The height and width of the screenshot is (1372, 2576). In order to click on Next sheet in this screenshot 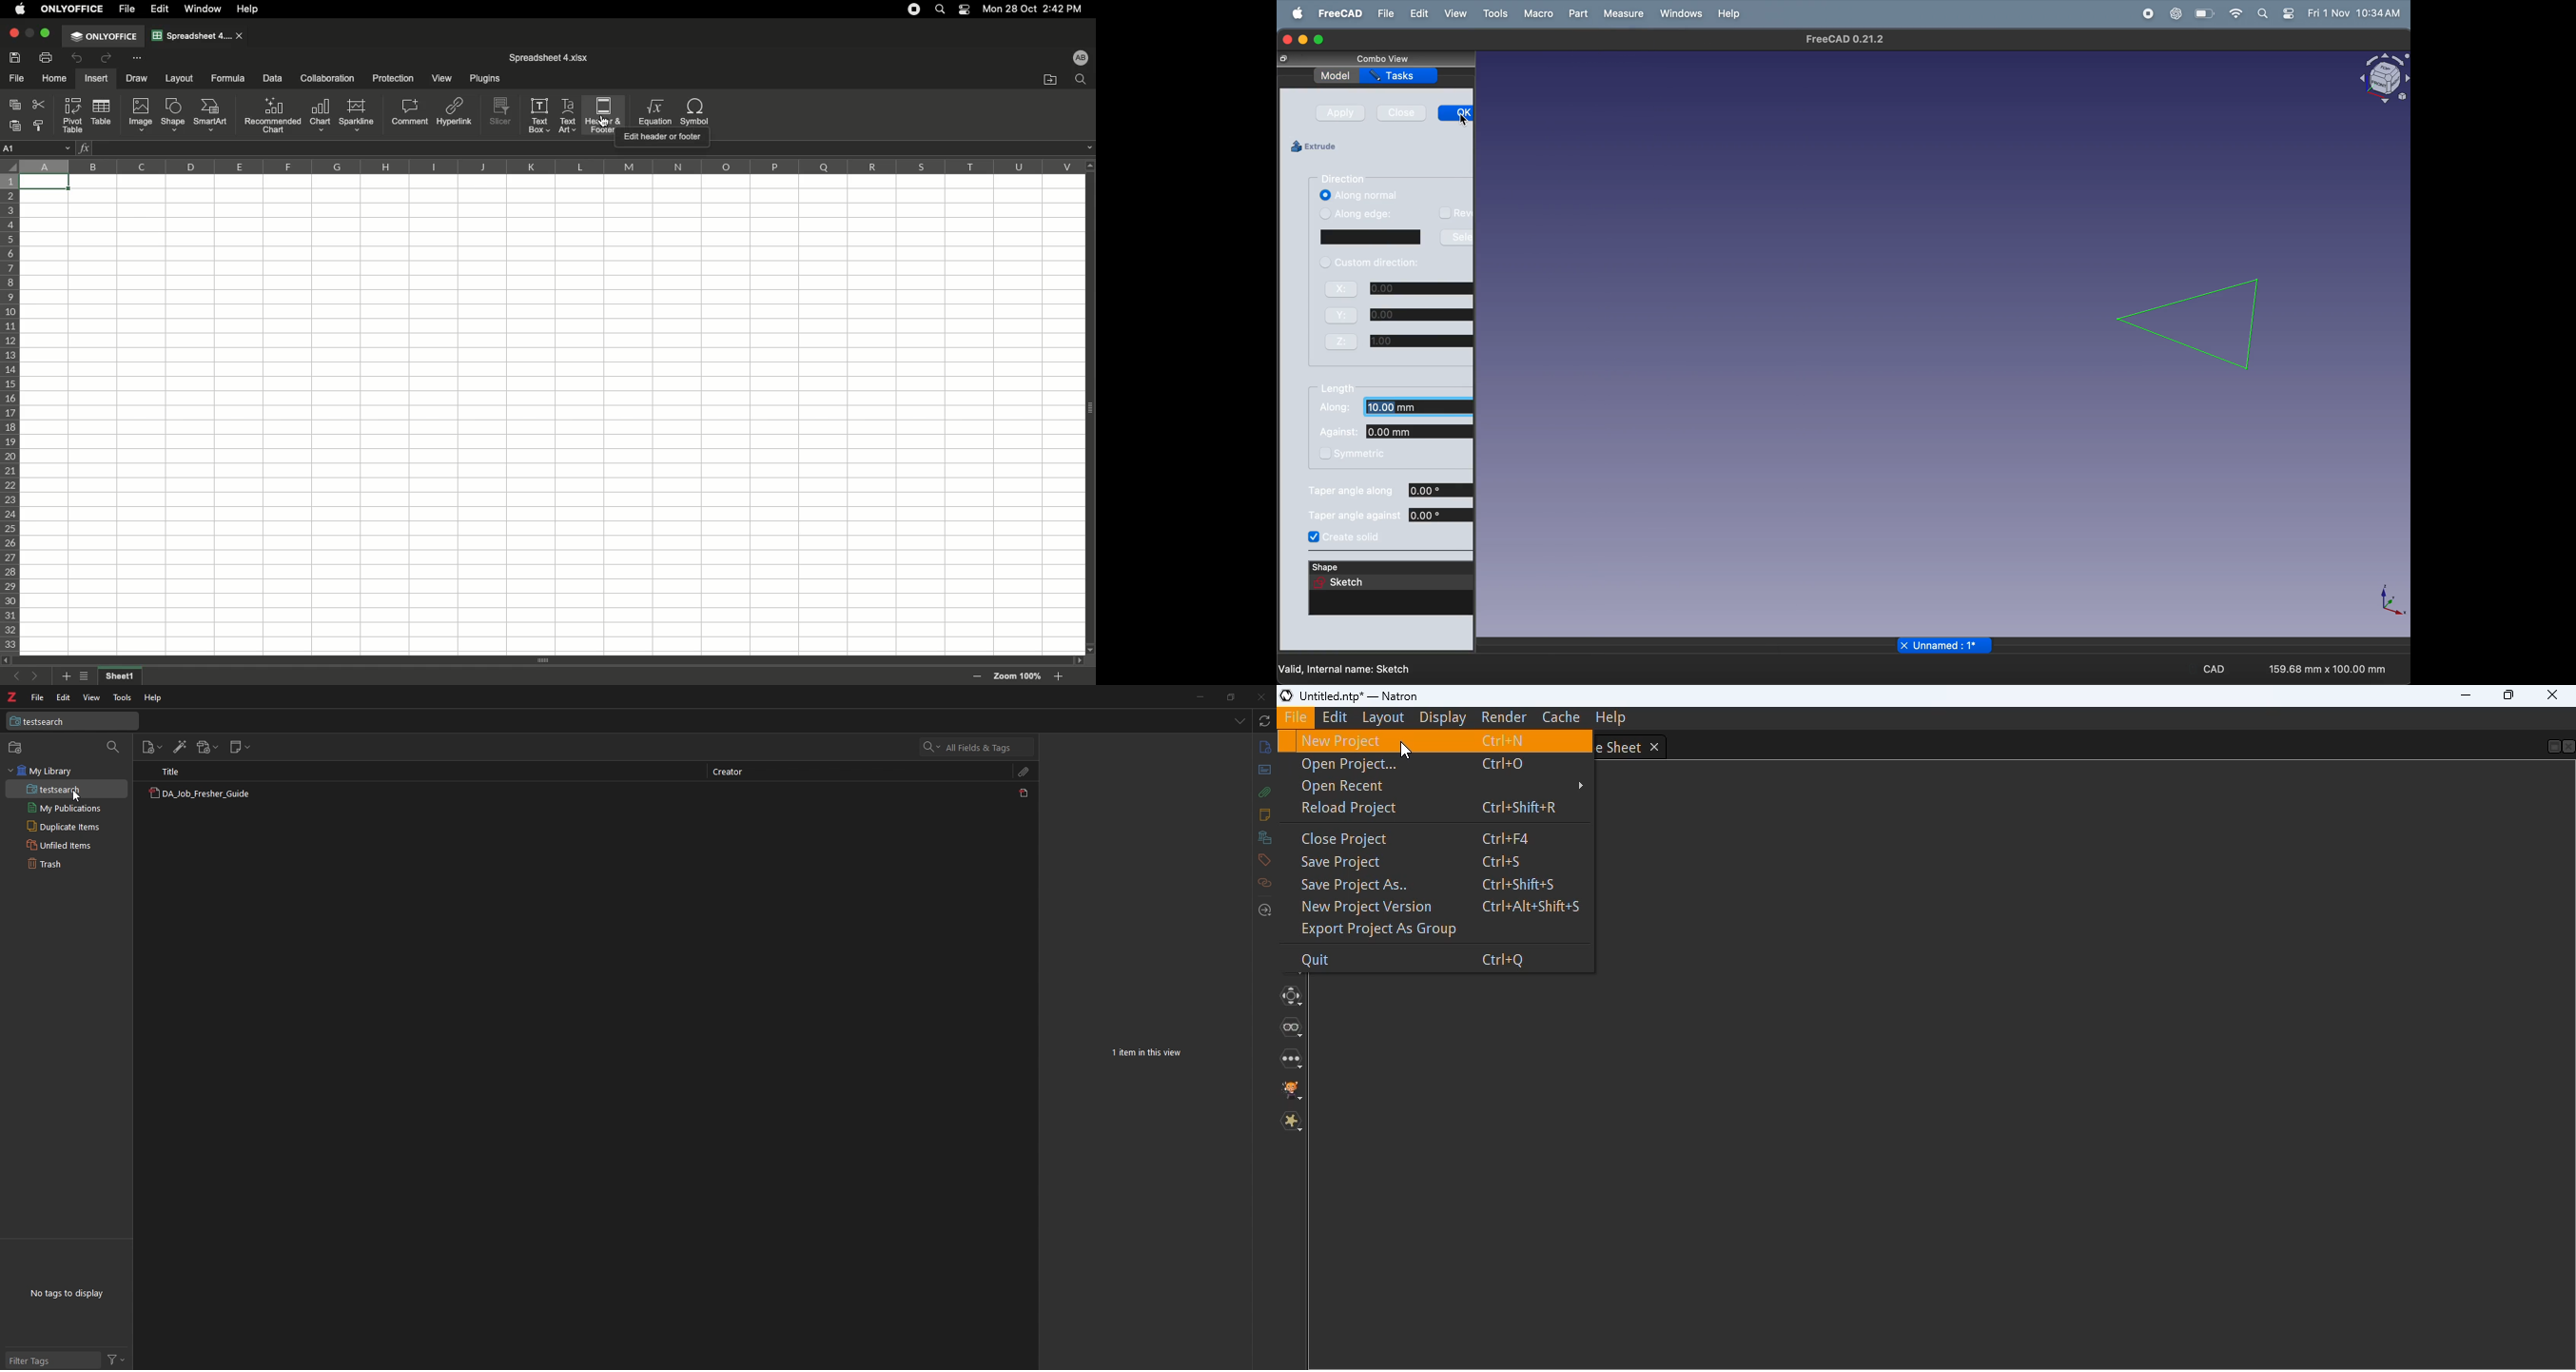, I will do `click(39, 677)`.